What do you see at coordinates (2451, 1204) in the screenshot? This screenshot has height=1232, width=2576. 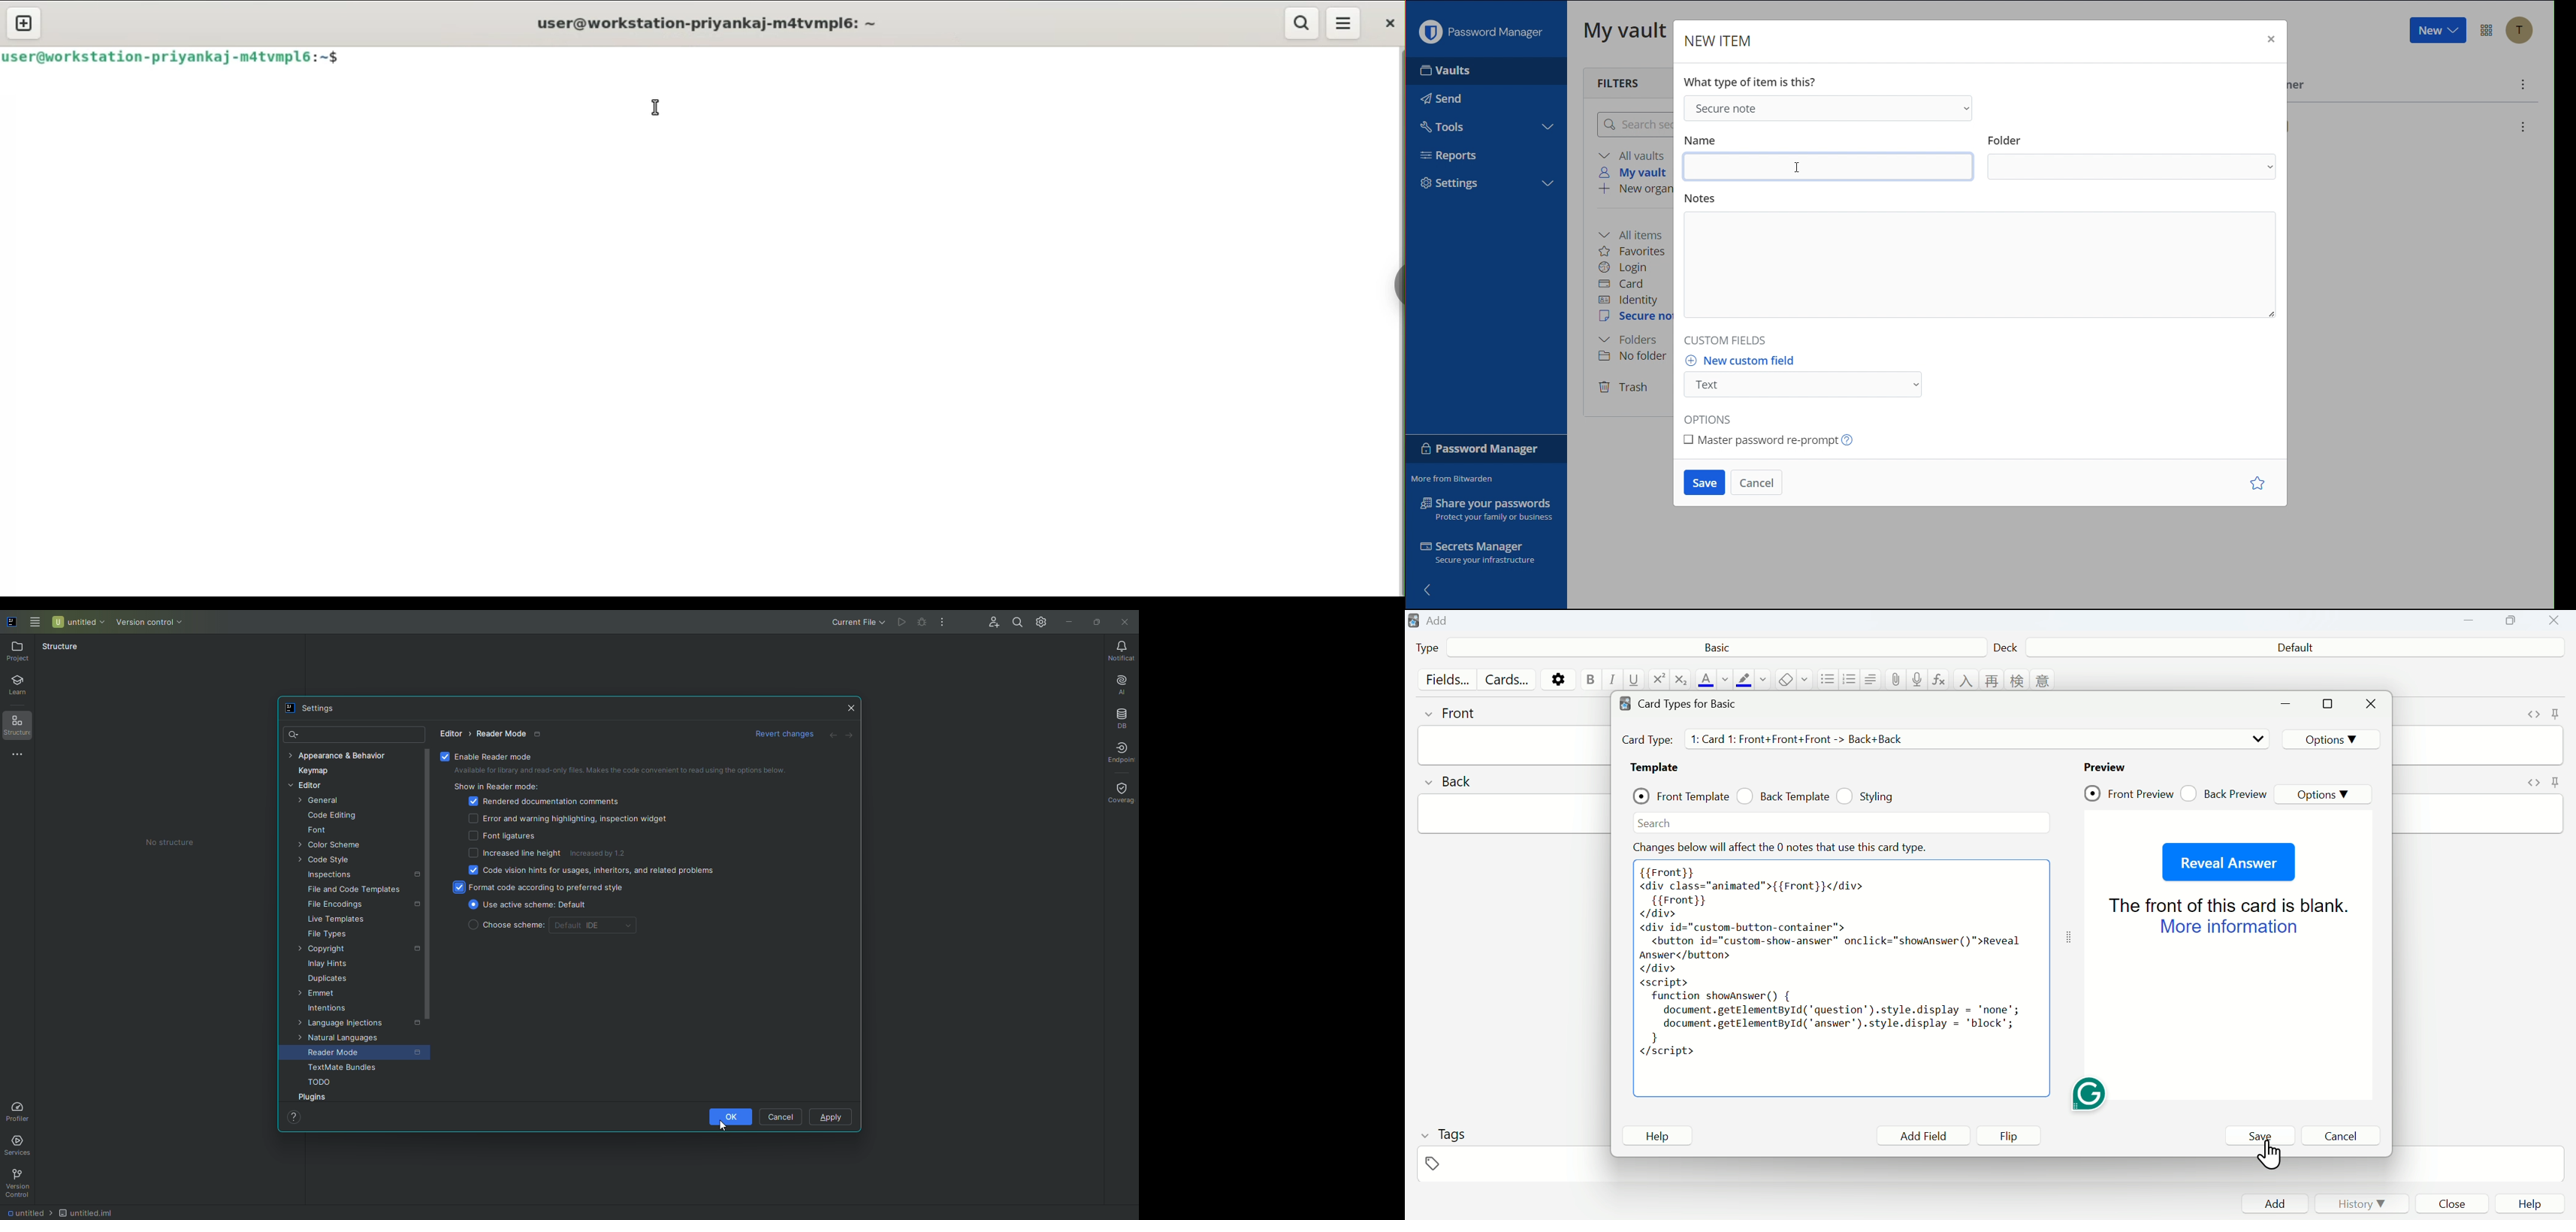 I see `Close` at bounding box center [2451, 1204].